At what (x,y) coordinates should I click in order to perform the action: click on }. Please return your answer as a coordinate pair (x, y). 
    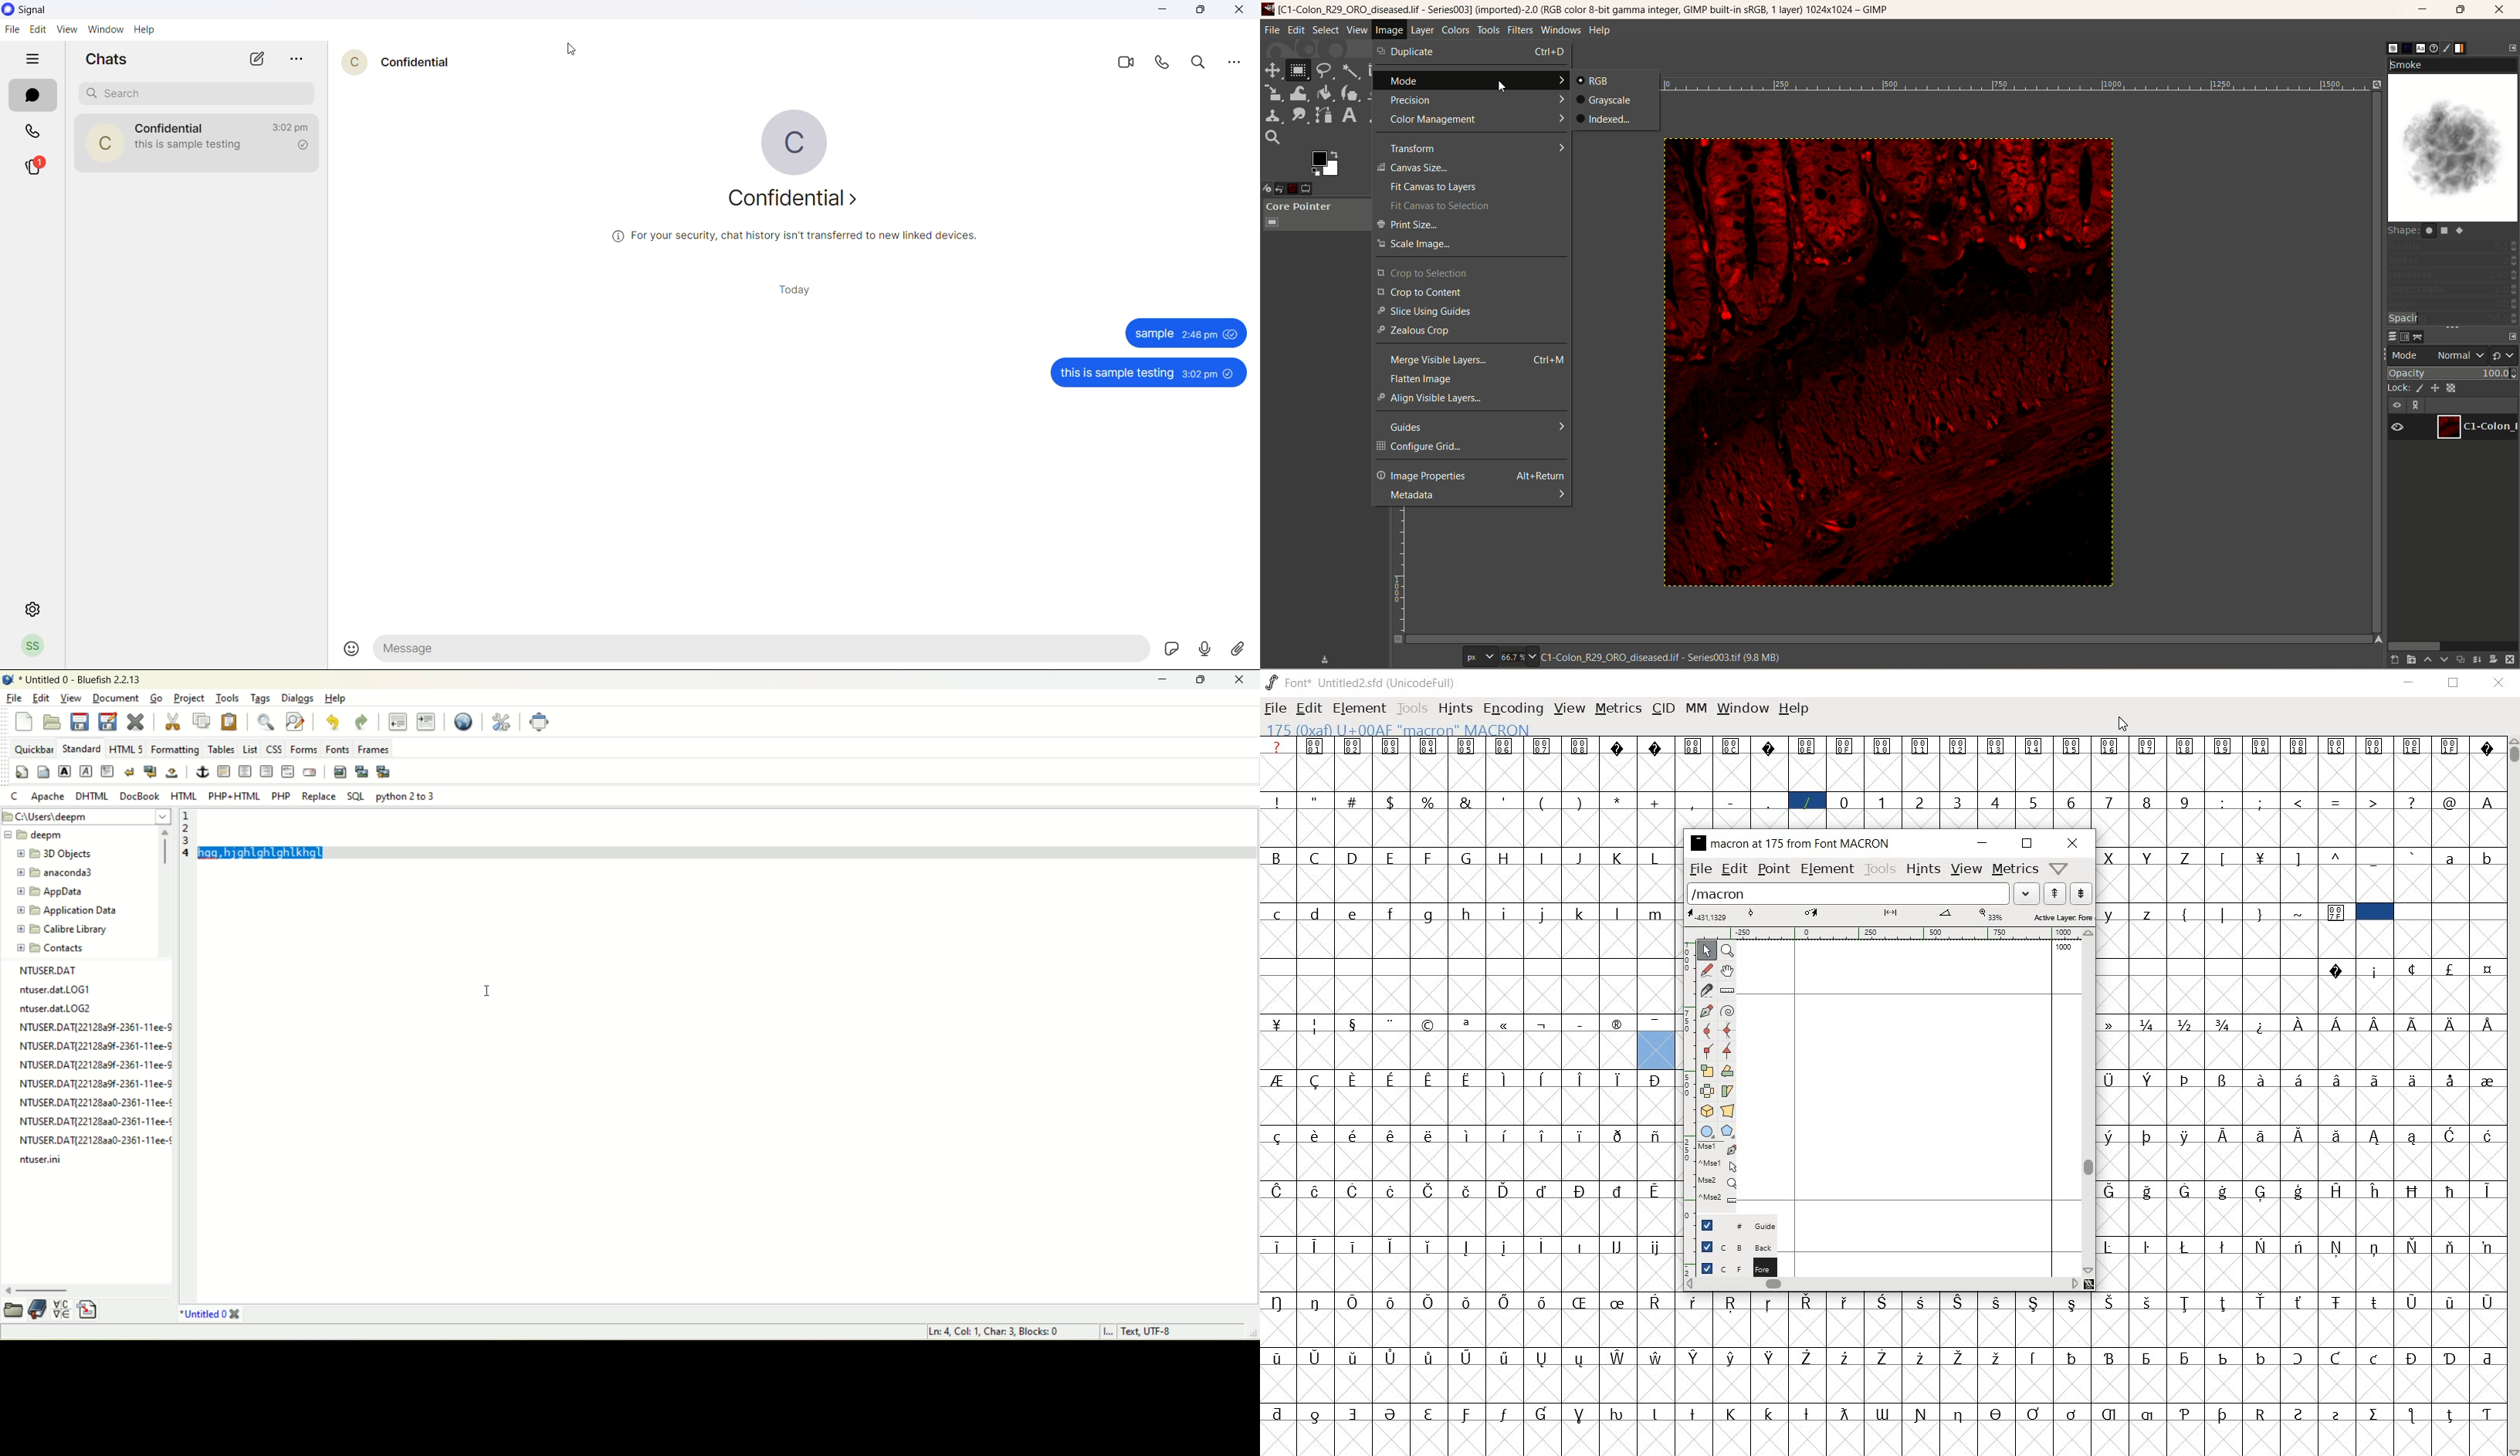
    Looking at the image, I should click on (2261, 913).